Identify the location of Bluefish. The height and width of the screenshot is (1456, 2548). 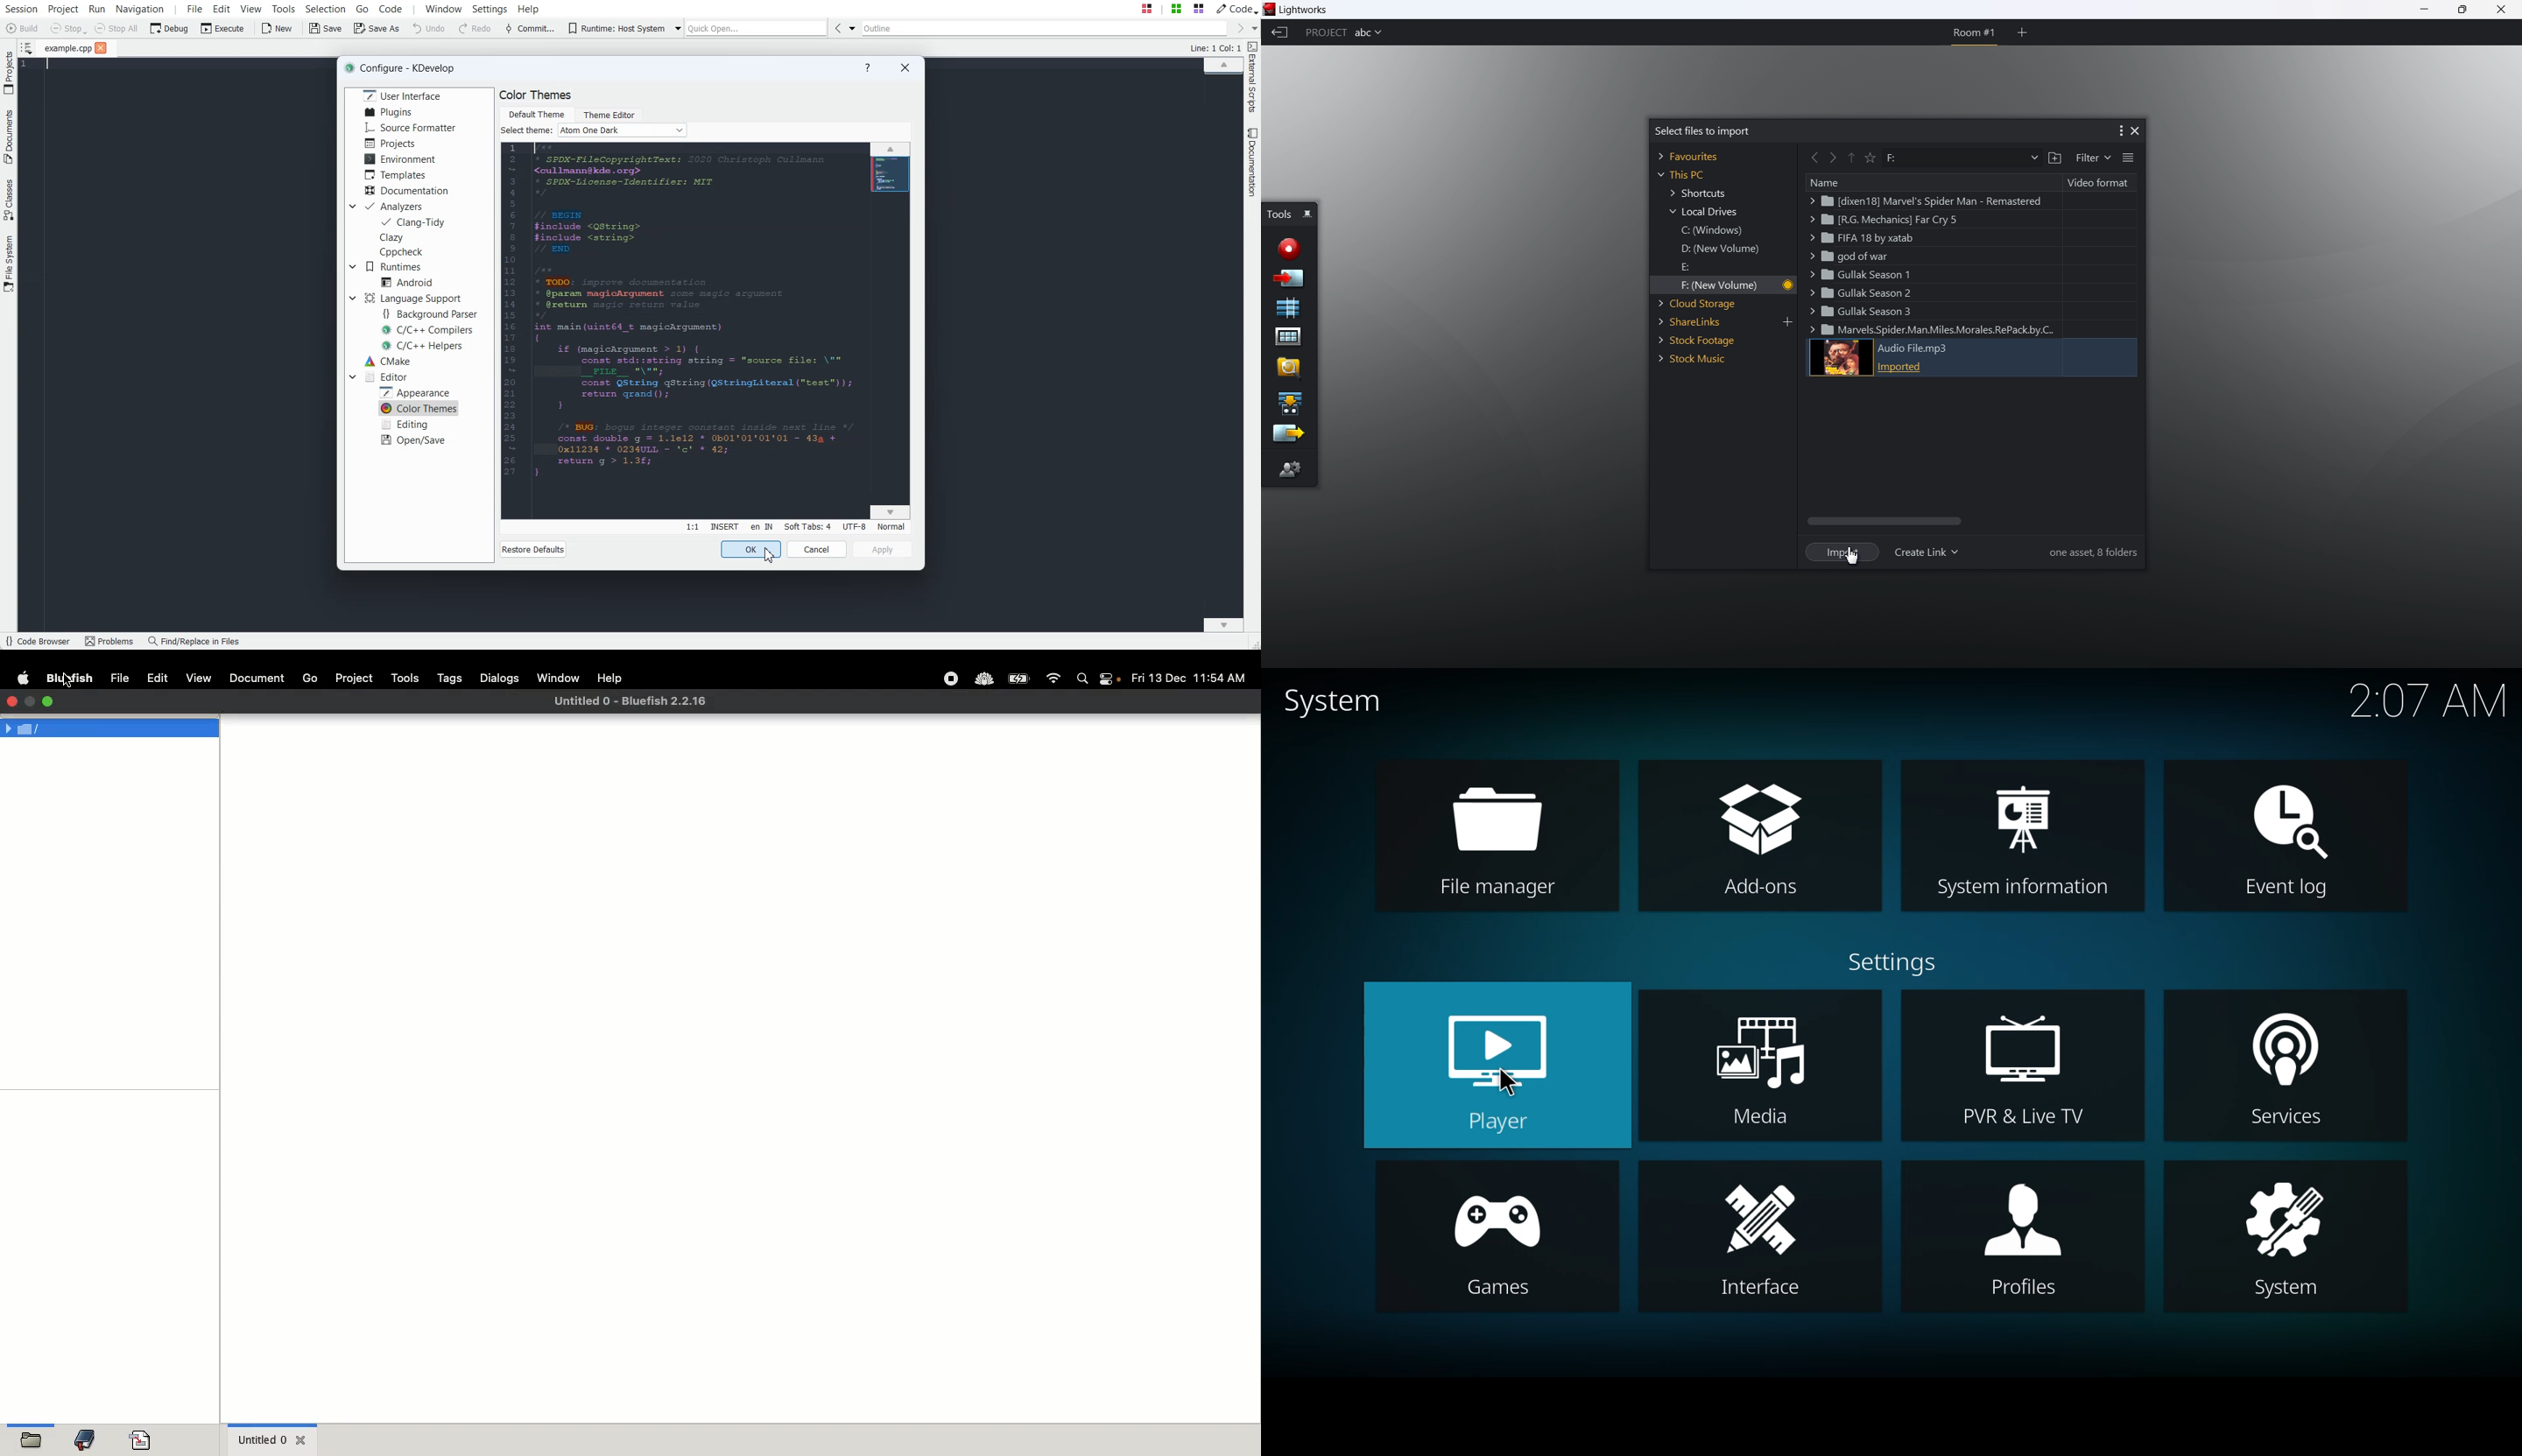
(67, 679).